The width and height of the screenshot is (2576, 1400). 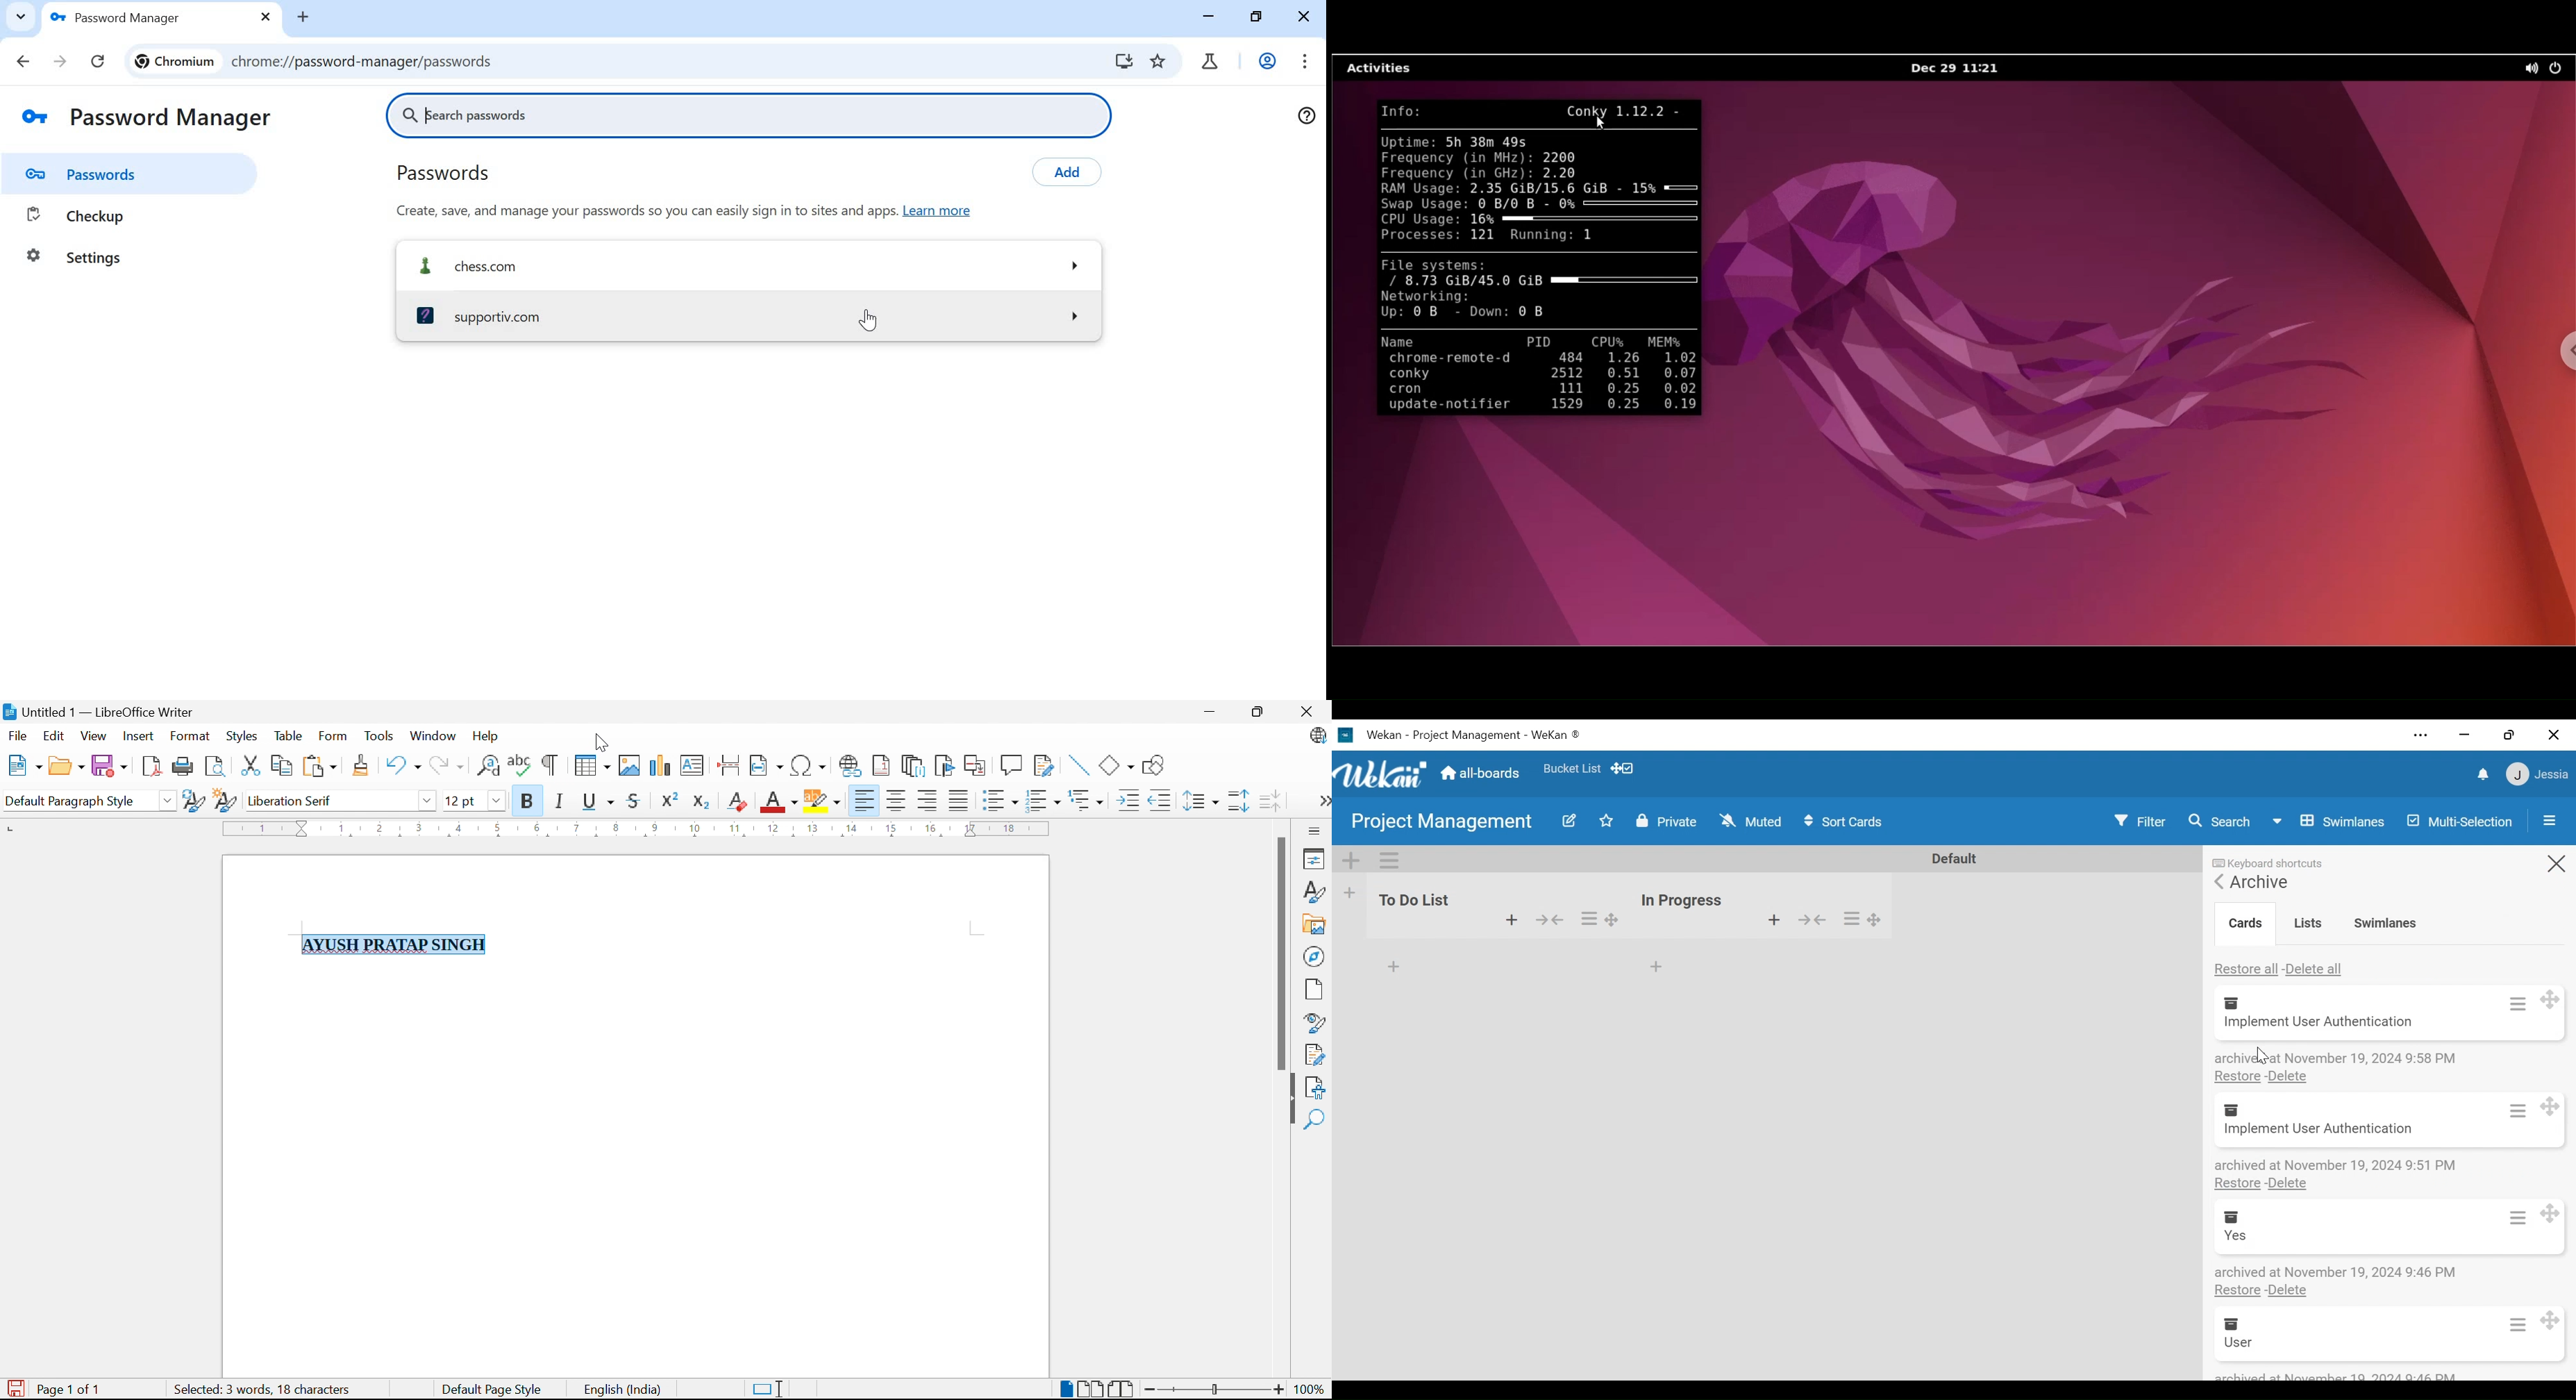 I want to click on More, so click(x=1322, y=801).